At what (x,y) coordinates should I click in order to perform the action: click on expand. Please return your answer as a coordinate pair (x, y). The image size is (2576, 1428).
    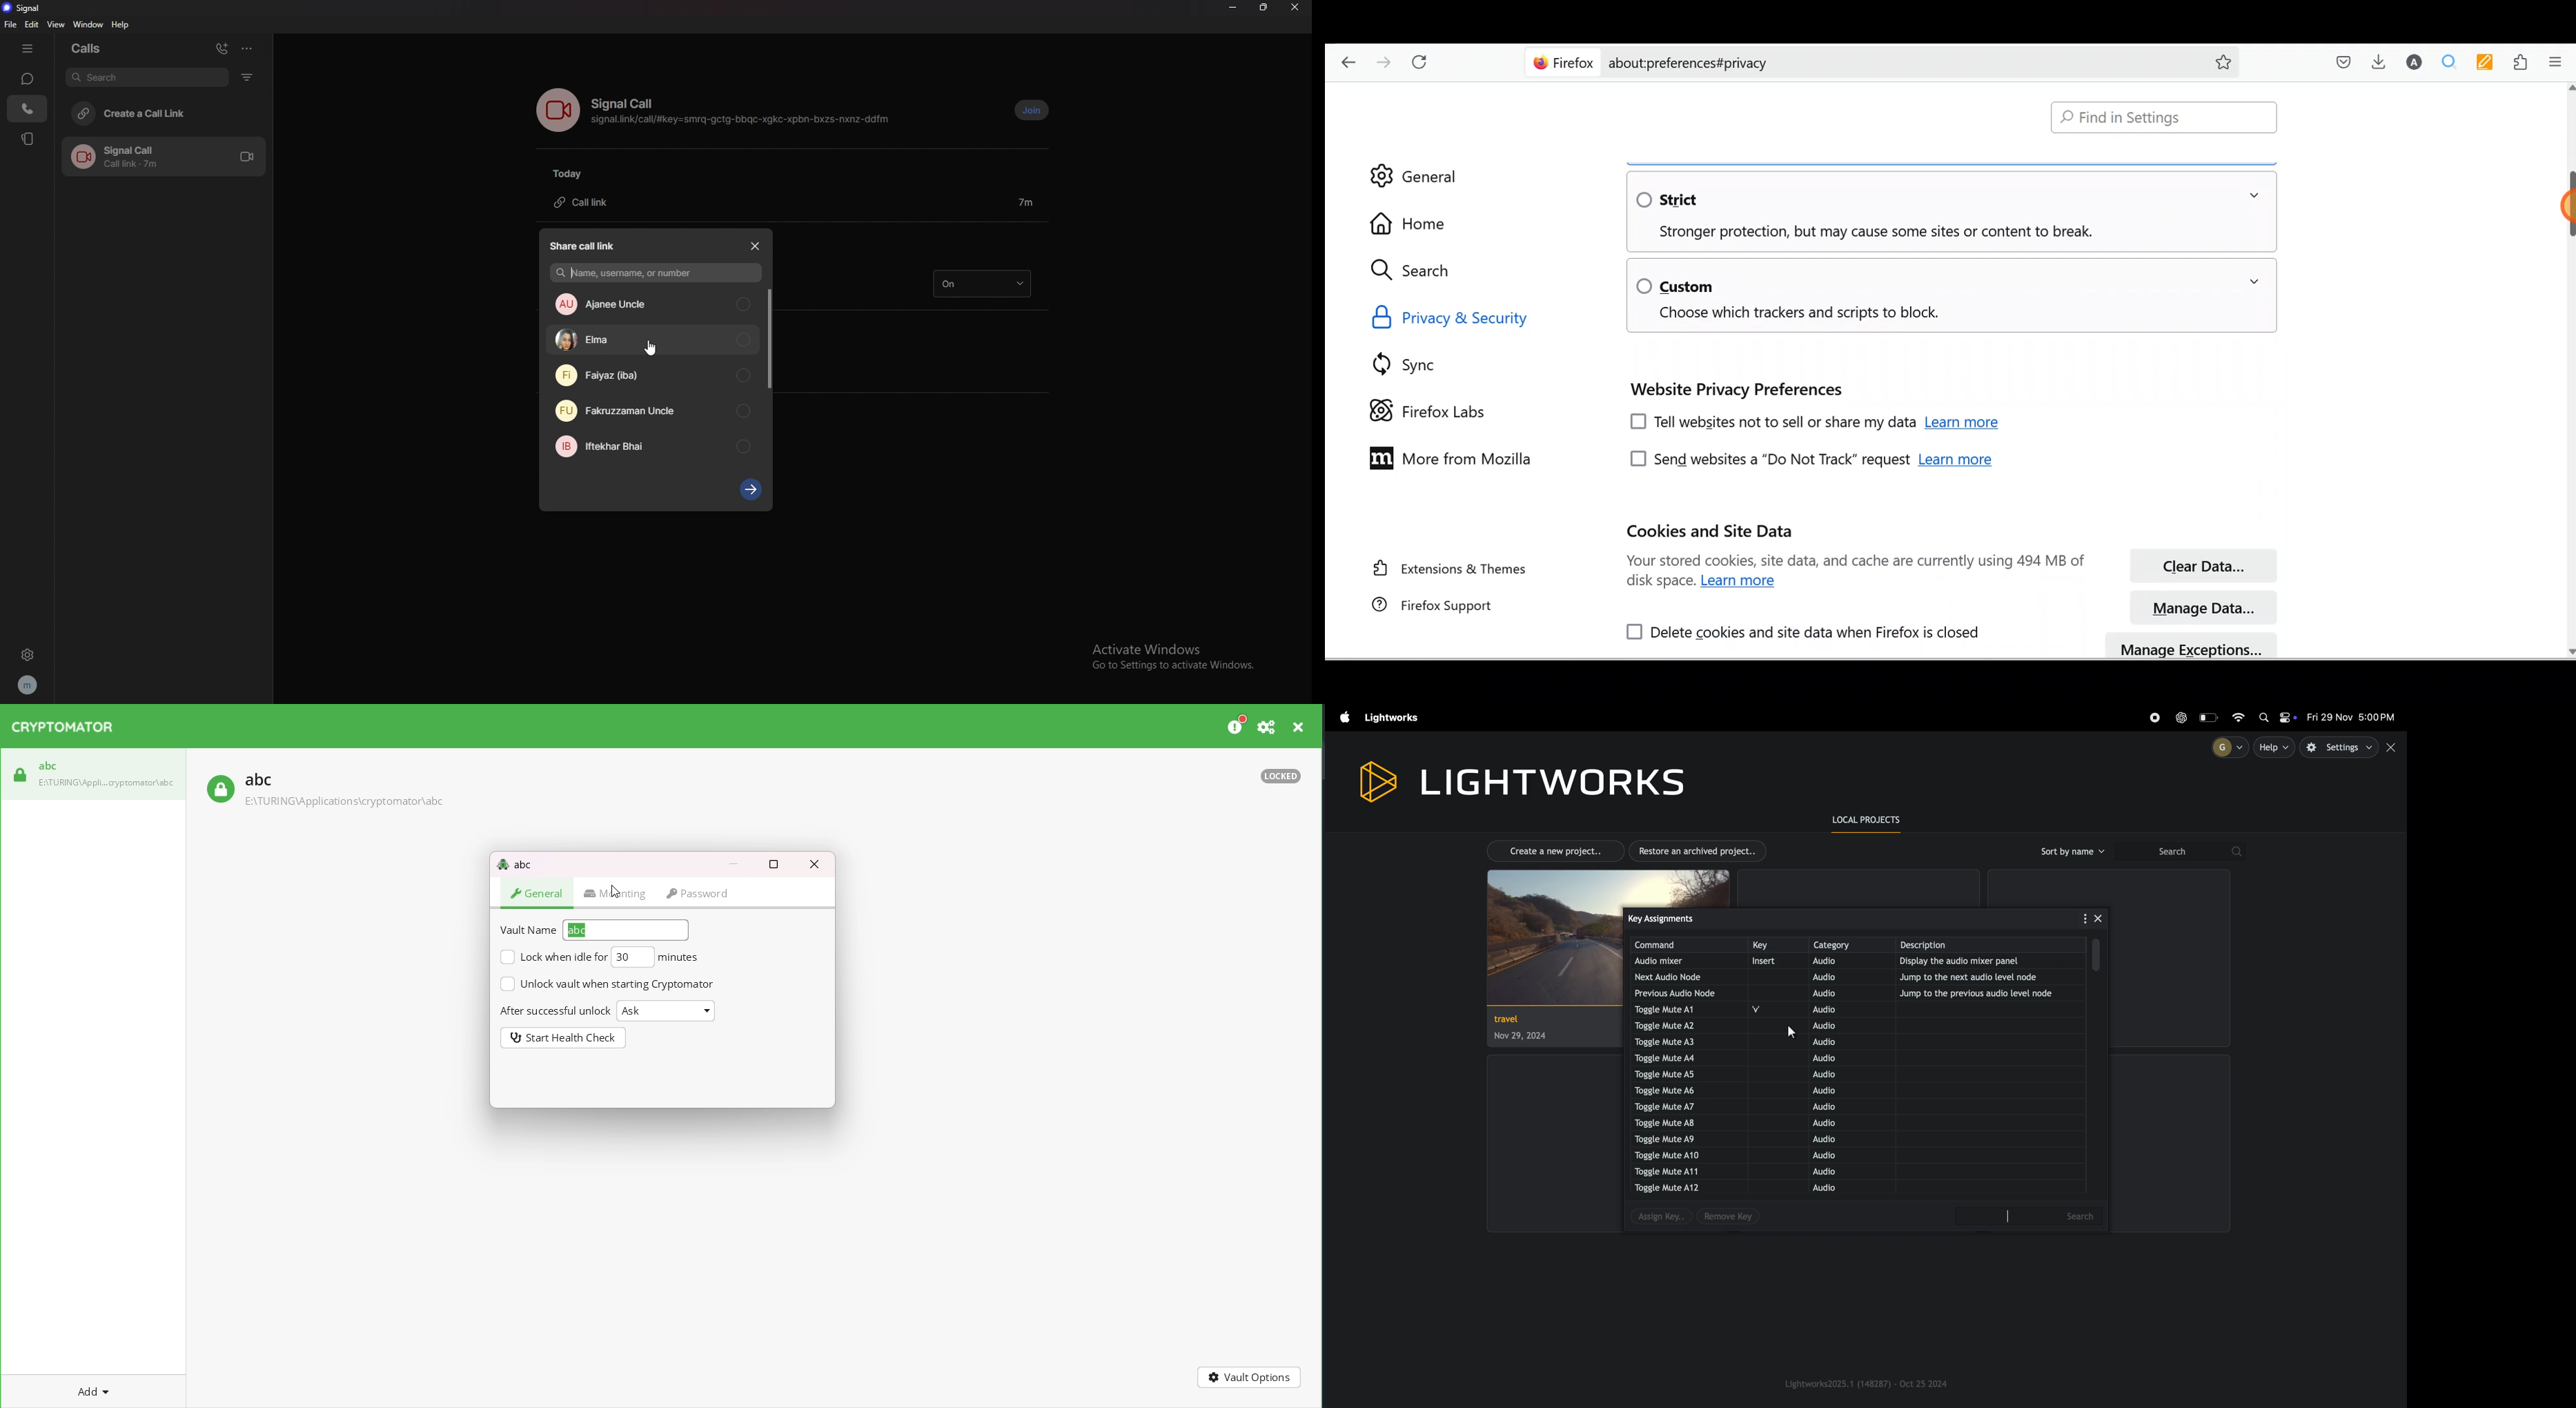
    Looking at the image, I should click on (2254, 282).